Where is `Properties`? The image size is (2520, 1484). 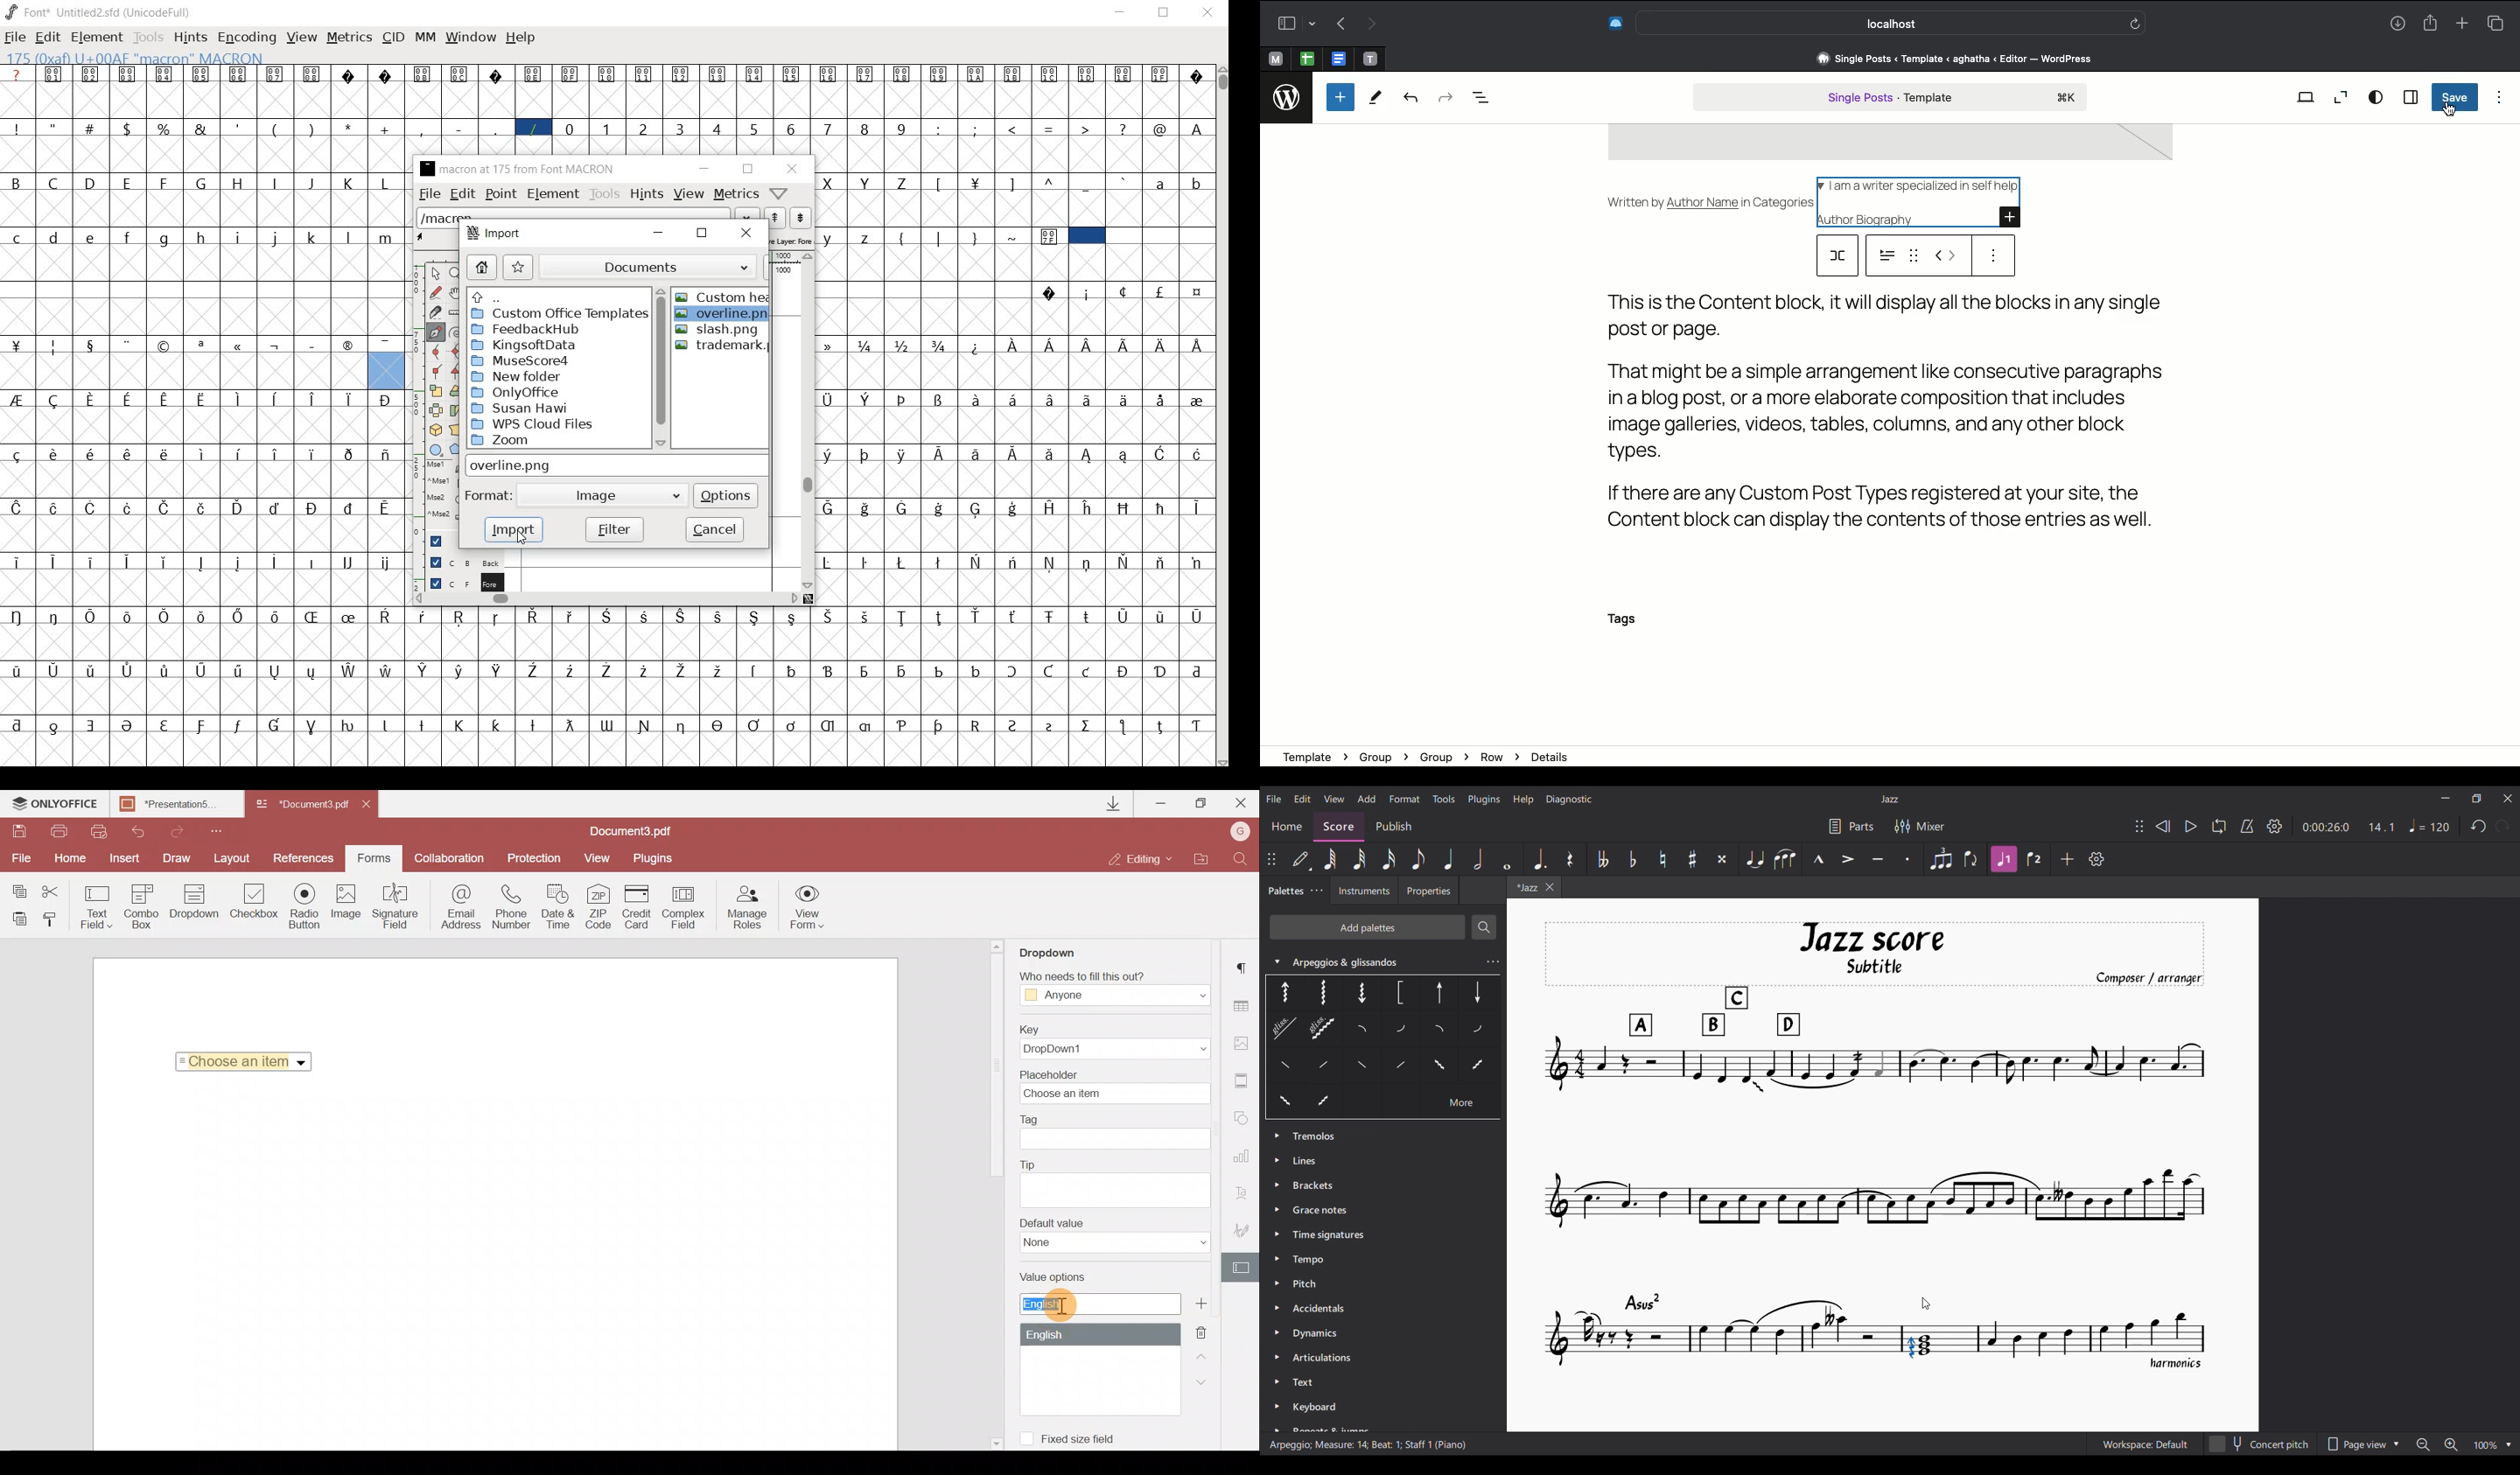 Properties is located at coordinates (1433, 892).